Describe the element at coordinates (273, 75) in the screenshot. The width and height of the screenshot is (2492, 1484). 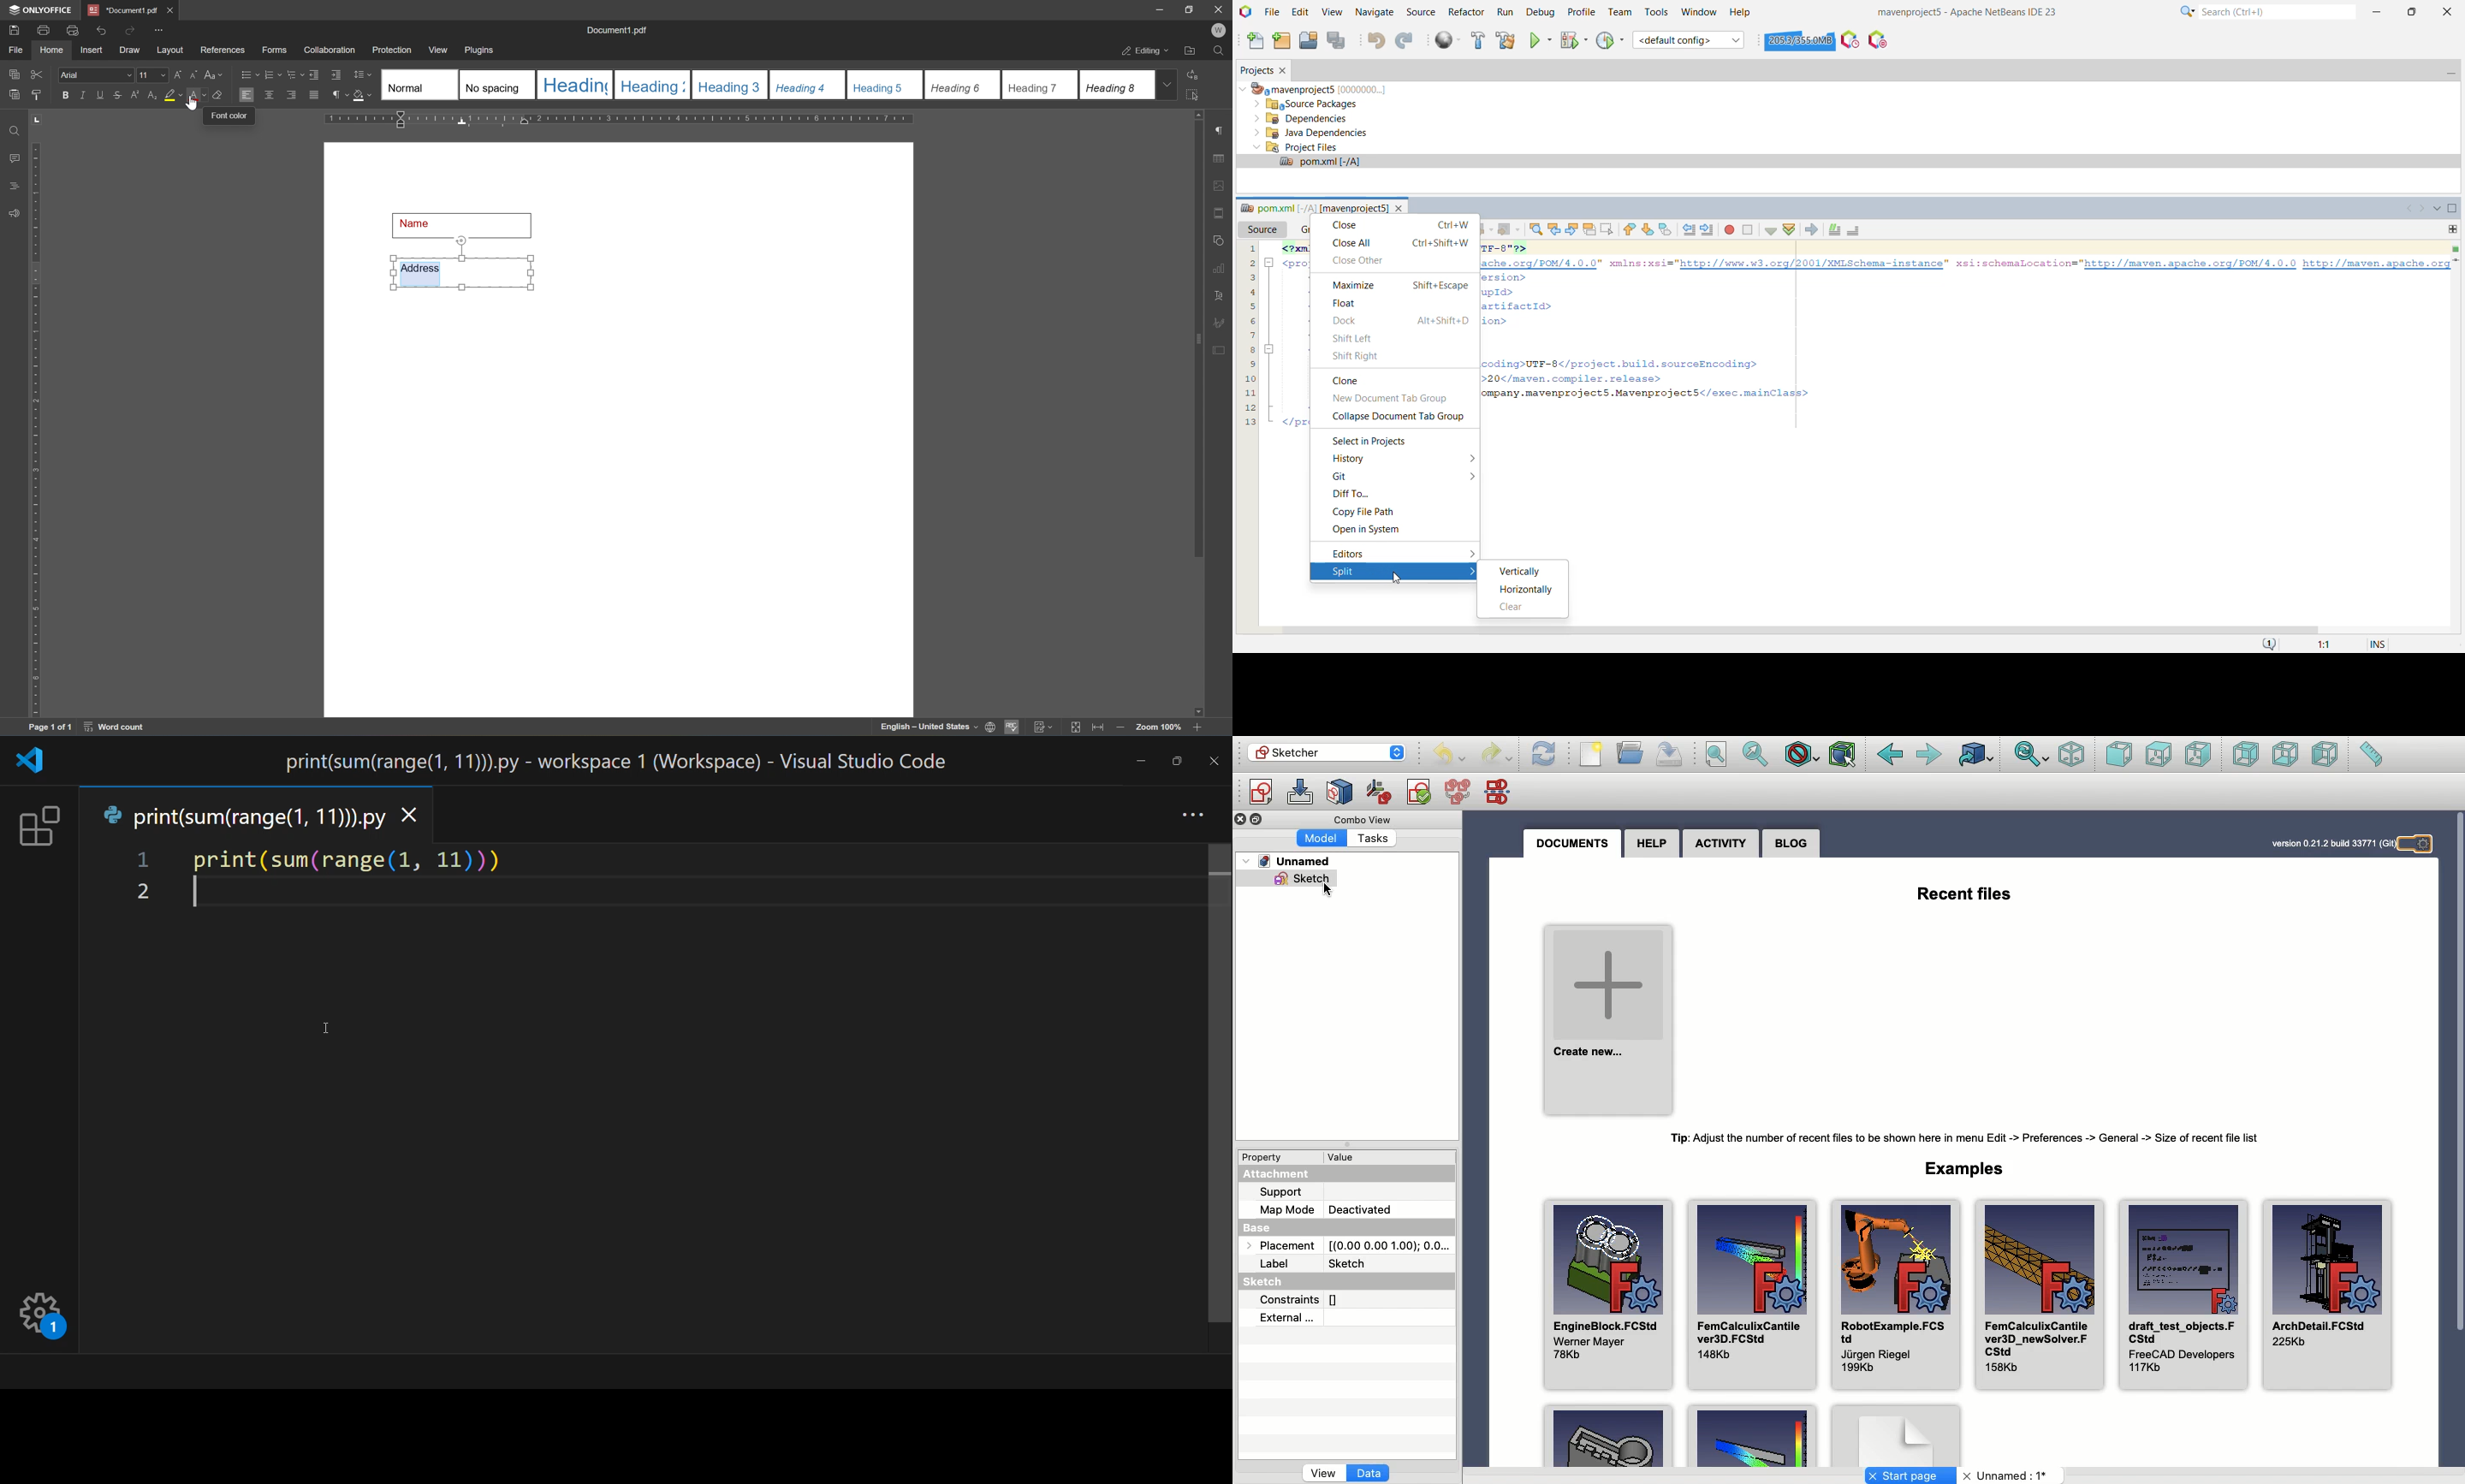
I see `numbering` at that location.